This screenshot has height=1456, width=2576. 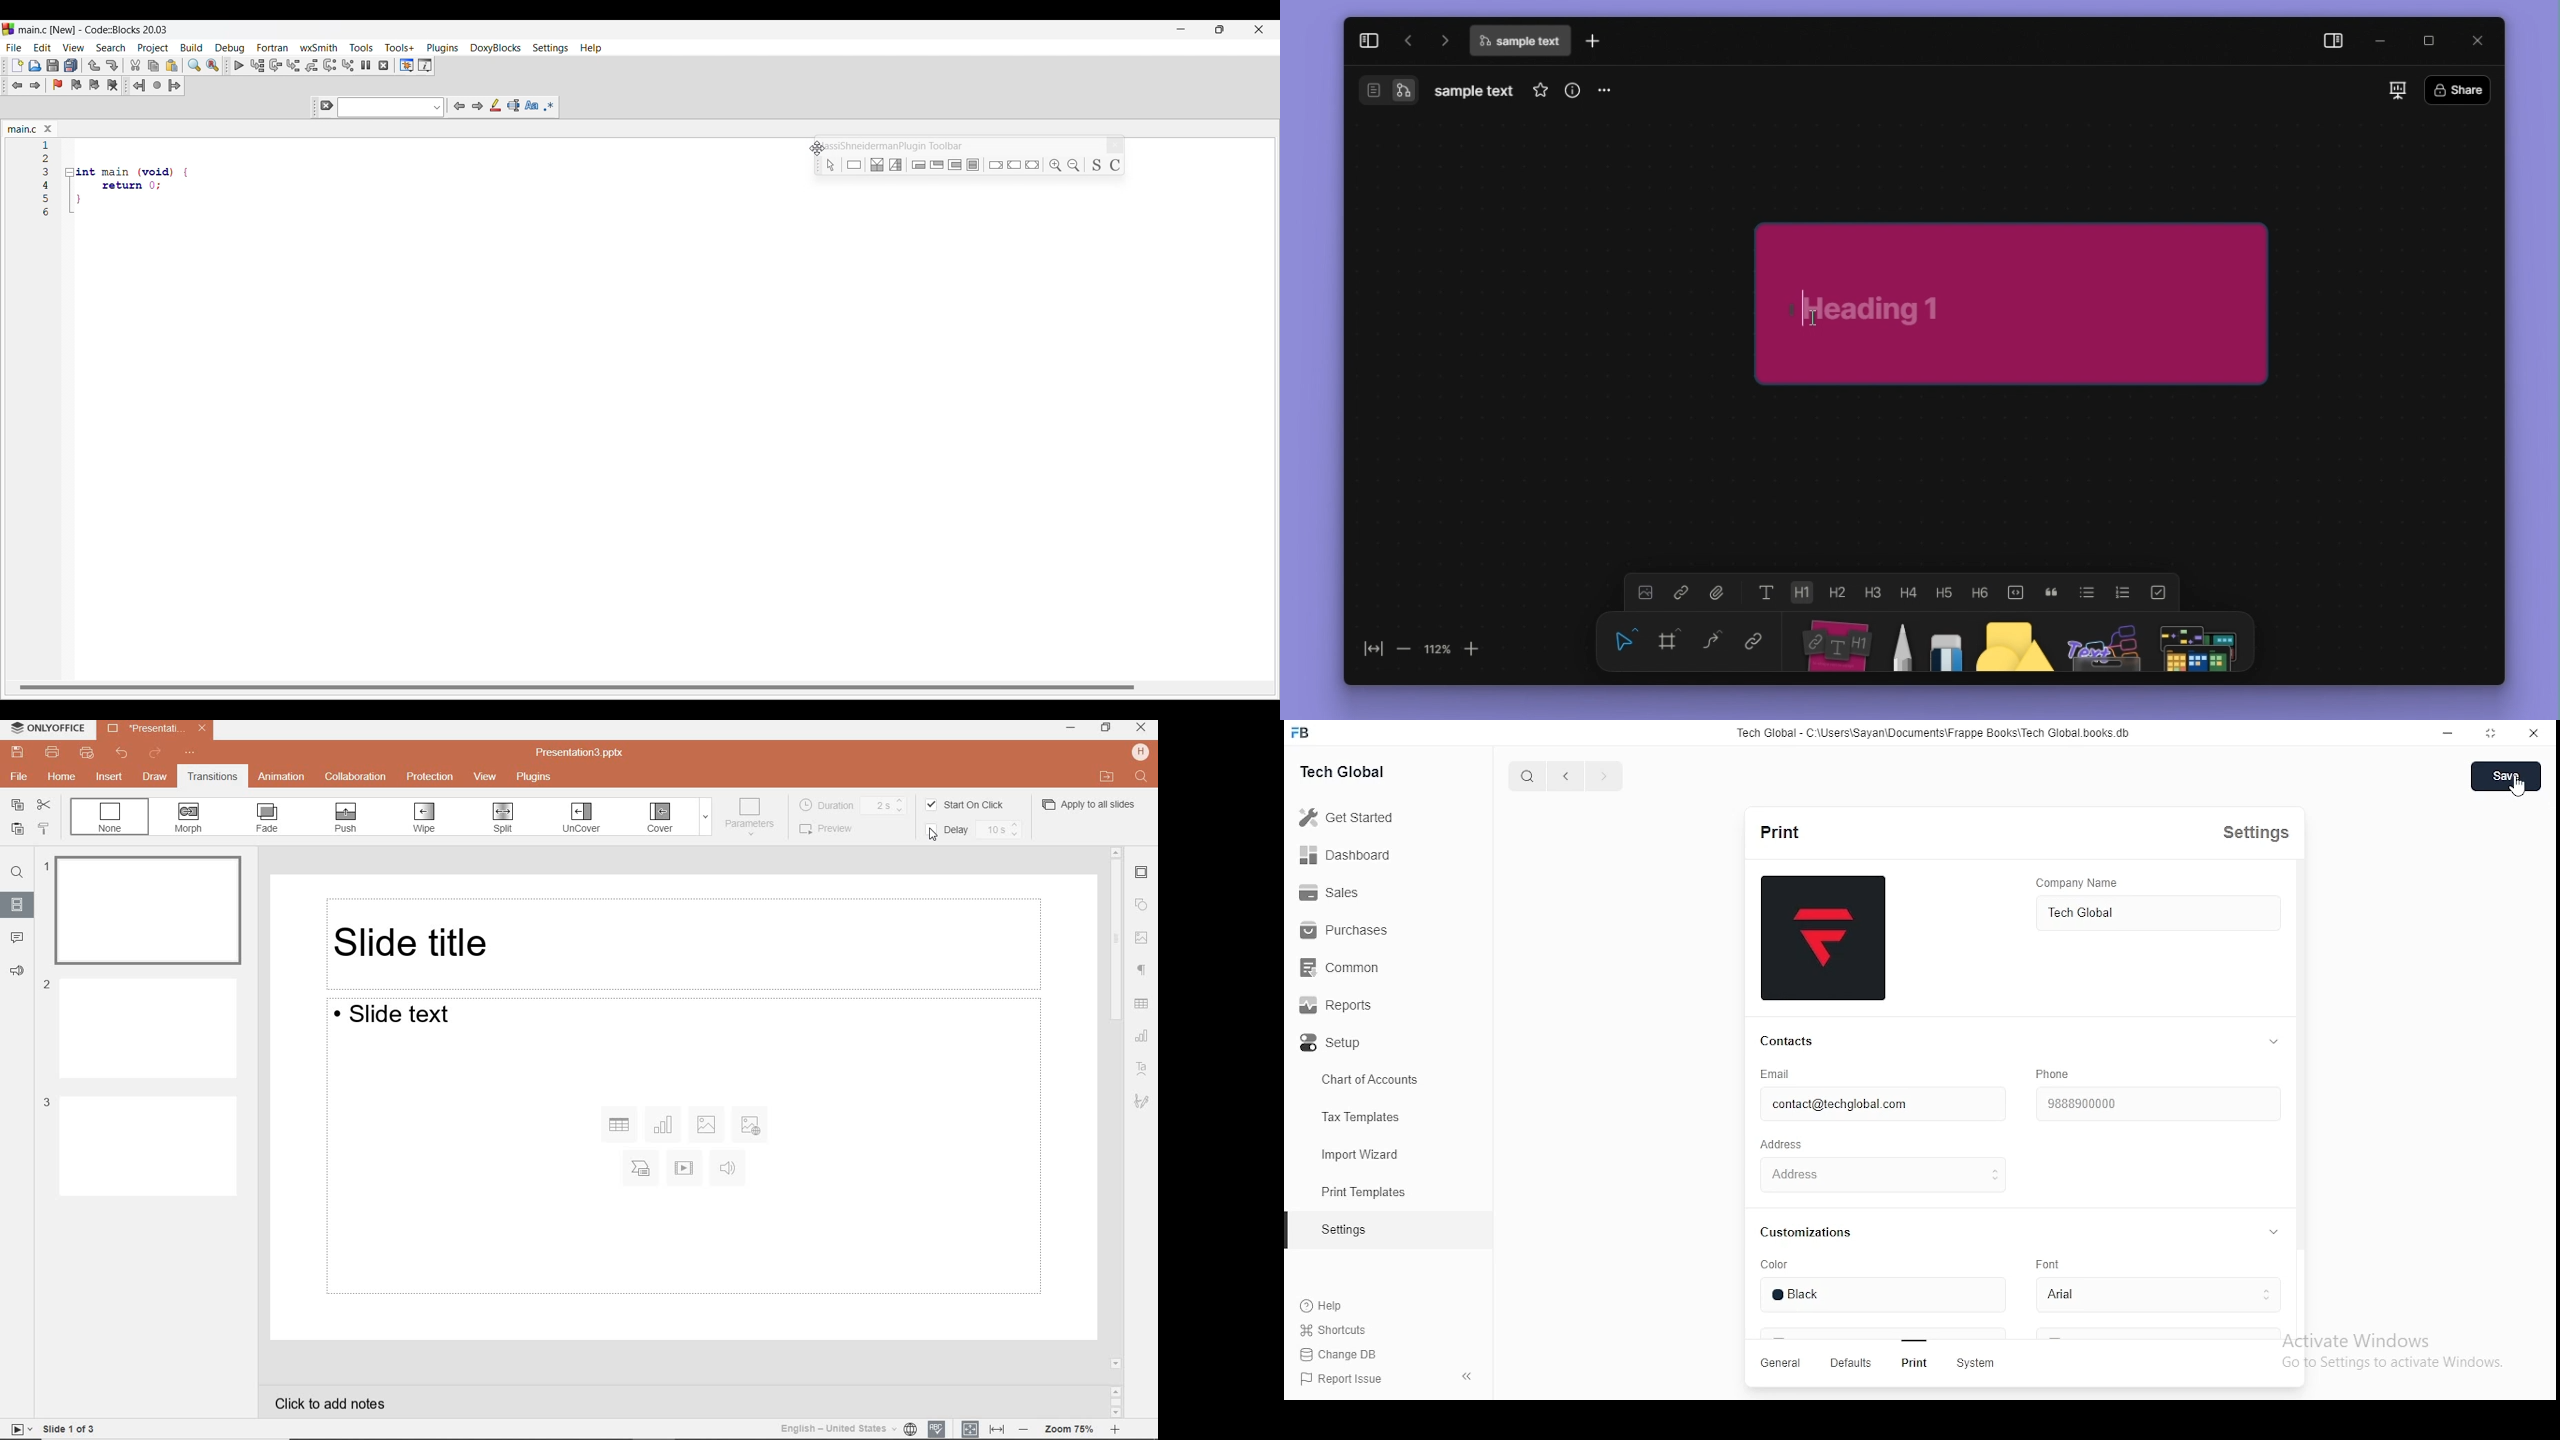 I want to click on PREVIEW, so click(x=834, y=828).